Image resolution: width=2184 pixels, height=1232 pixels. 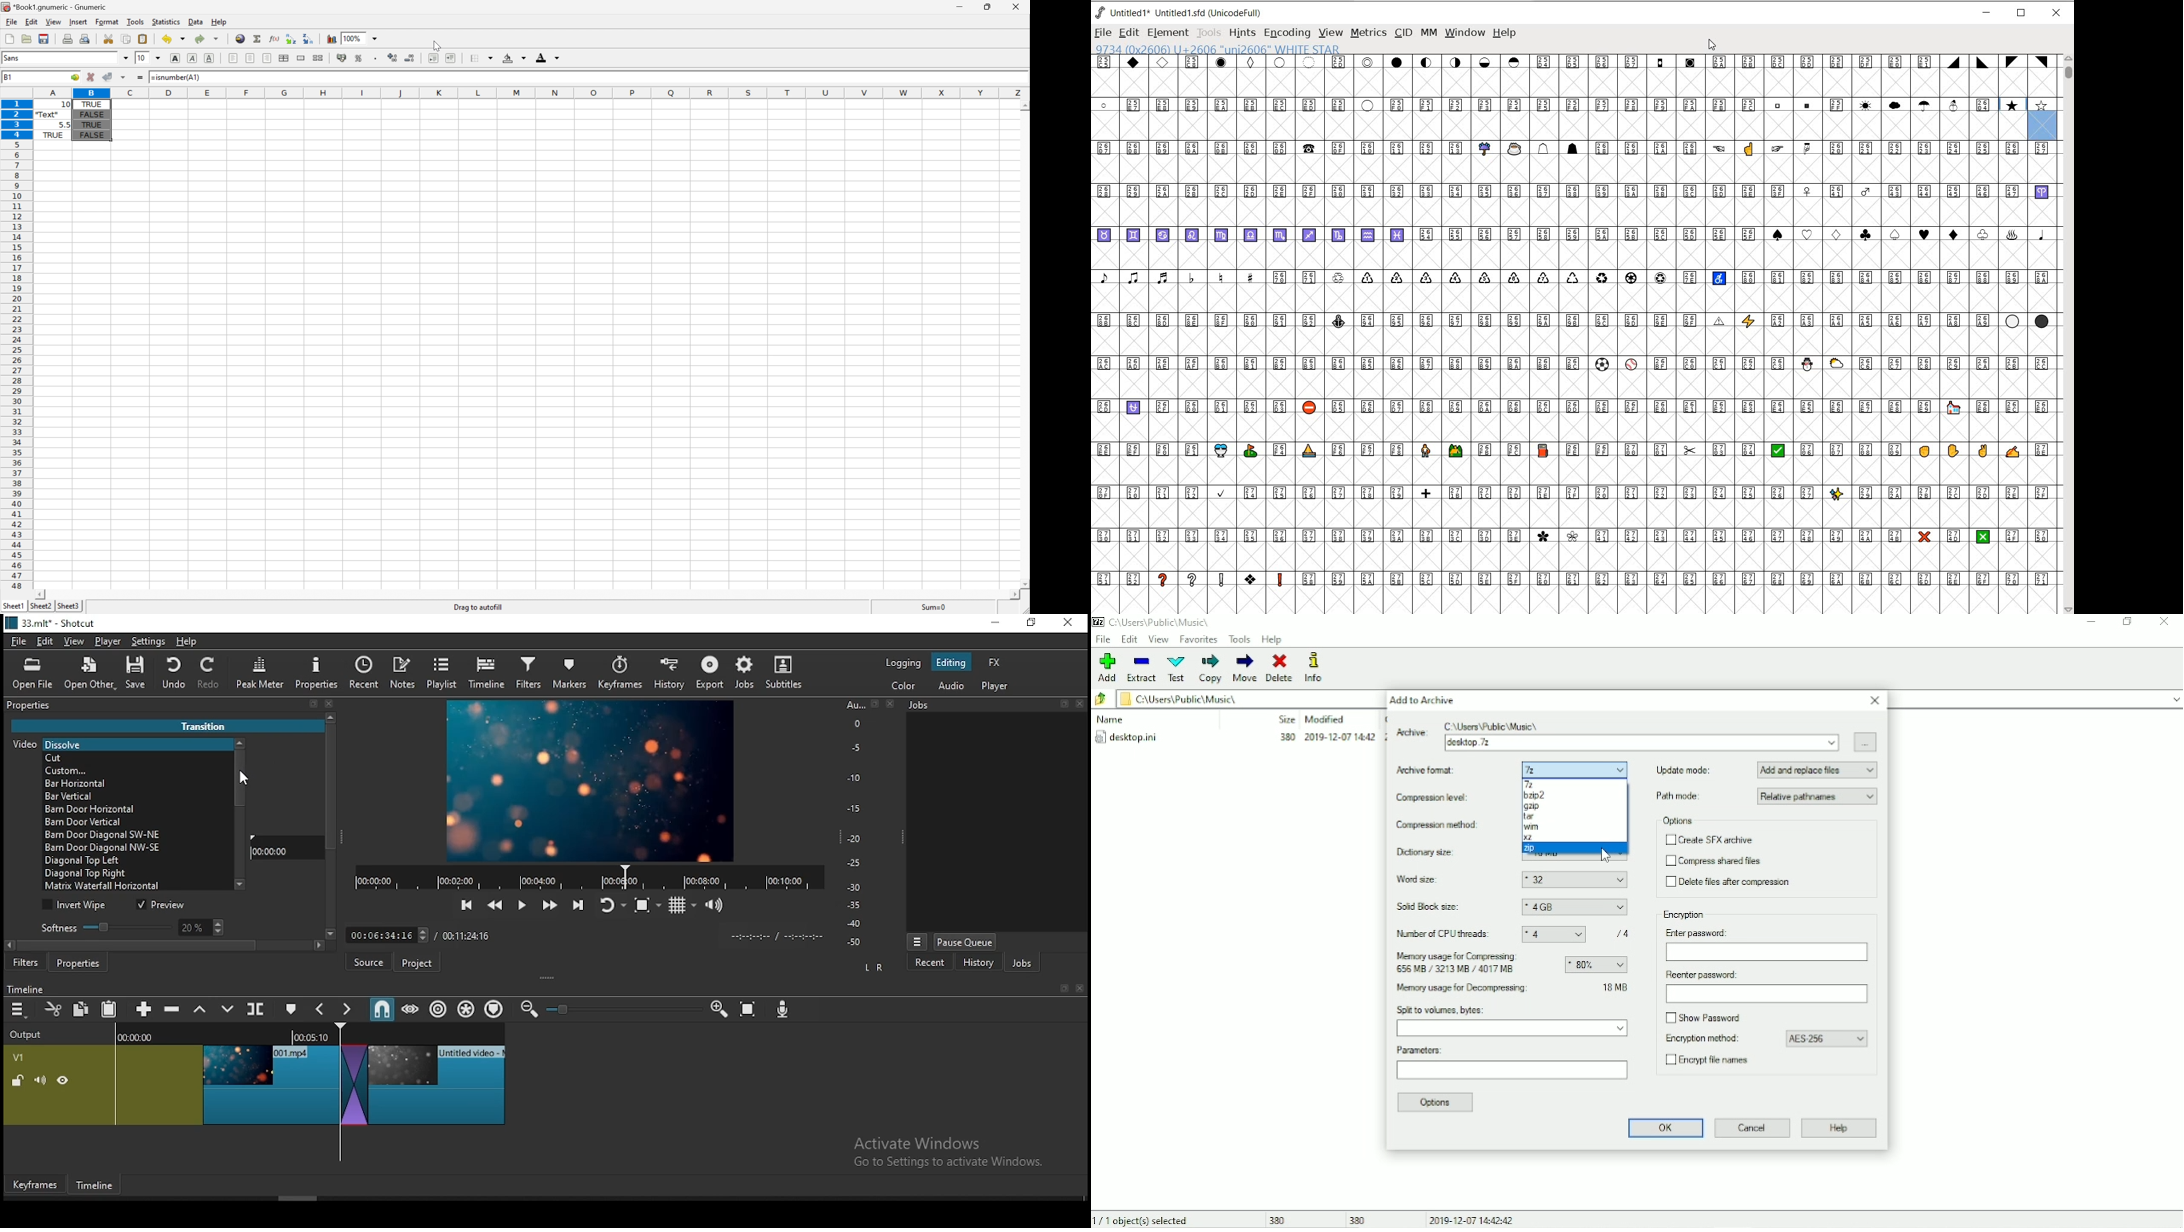 I want to click on  Center horizontally across selection, so click(x=284, y=58).